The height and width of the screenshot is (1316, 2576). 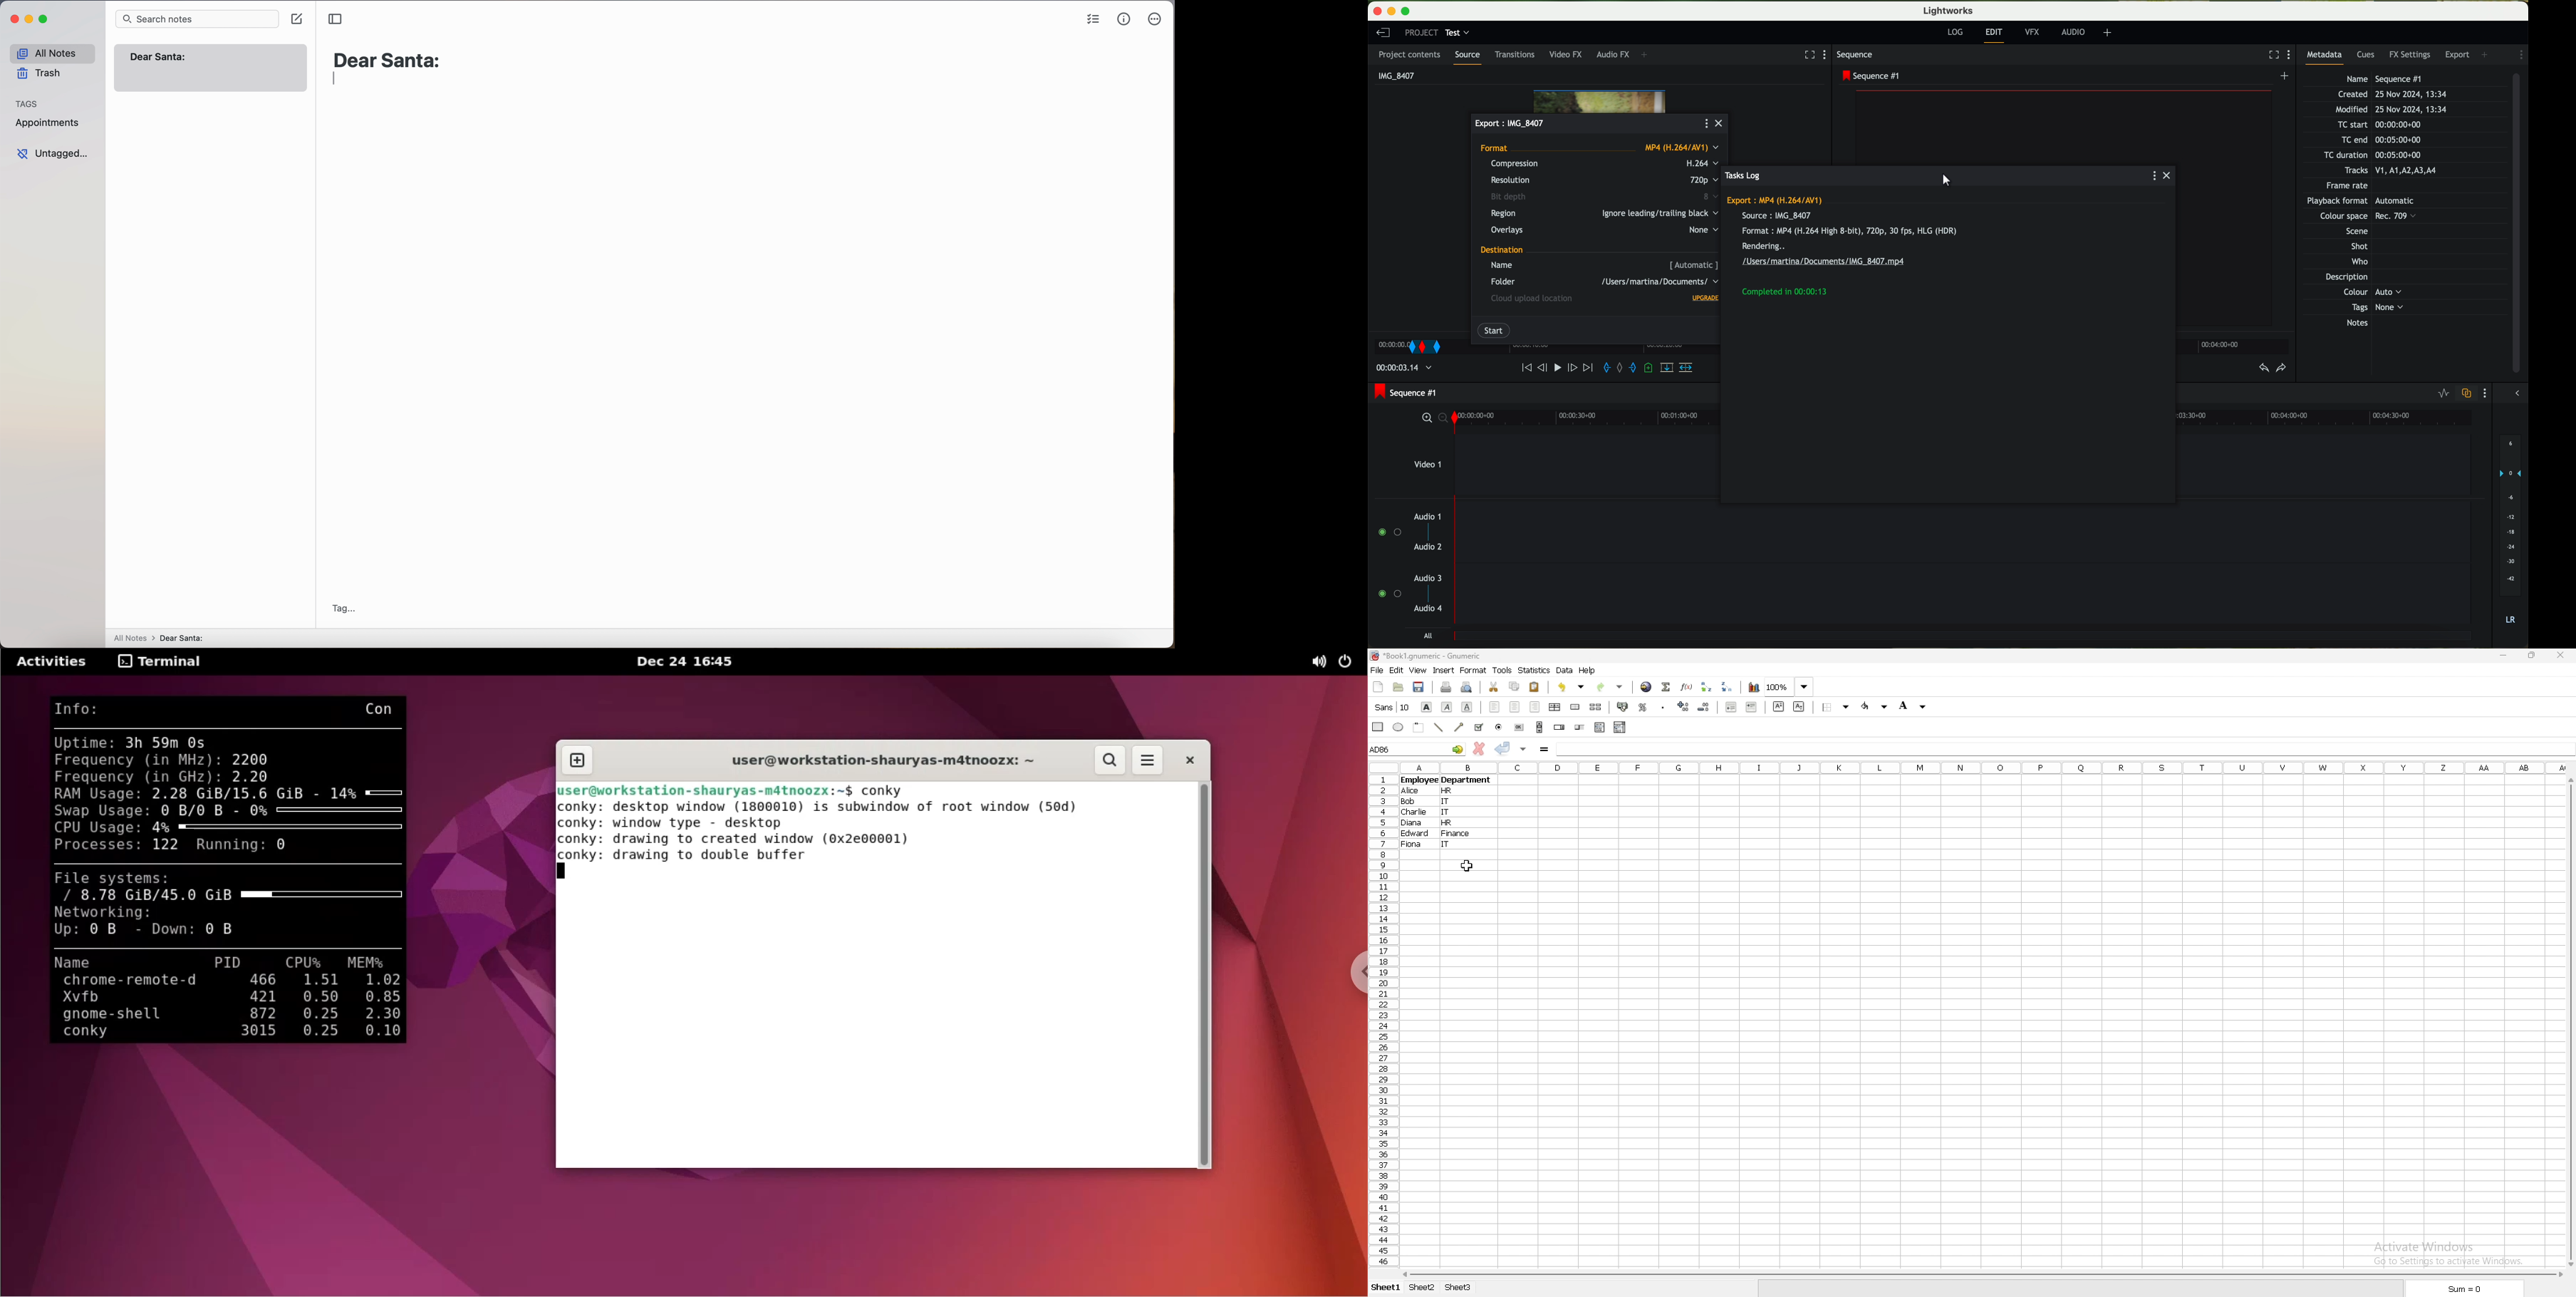 What do you see at coordinates (299, 21) in the screenshot?
I see `click on create note` at bounding box center [299, 21].